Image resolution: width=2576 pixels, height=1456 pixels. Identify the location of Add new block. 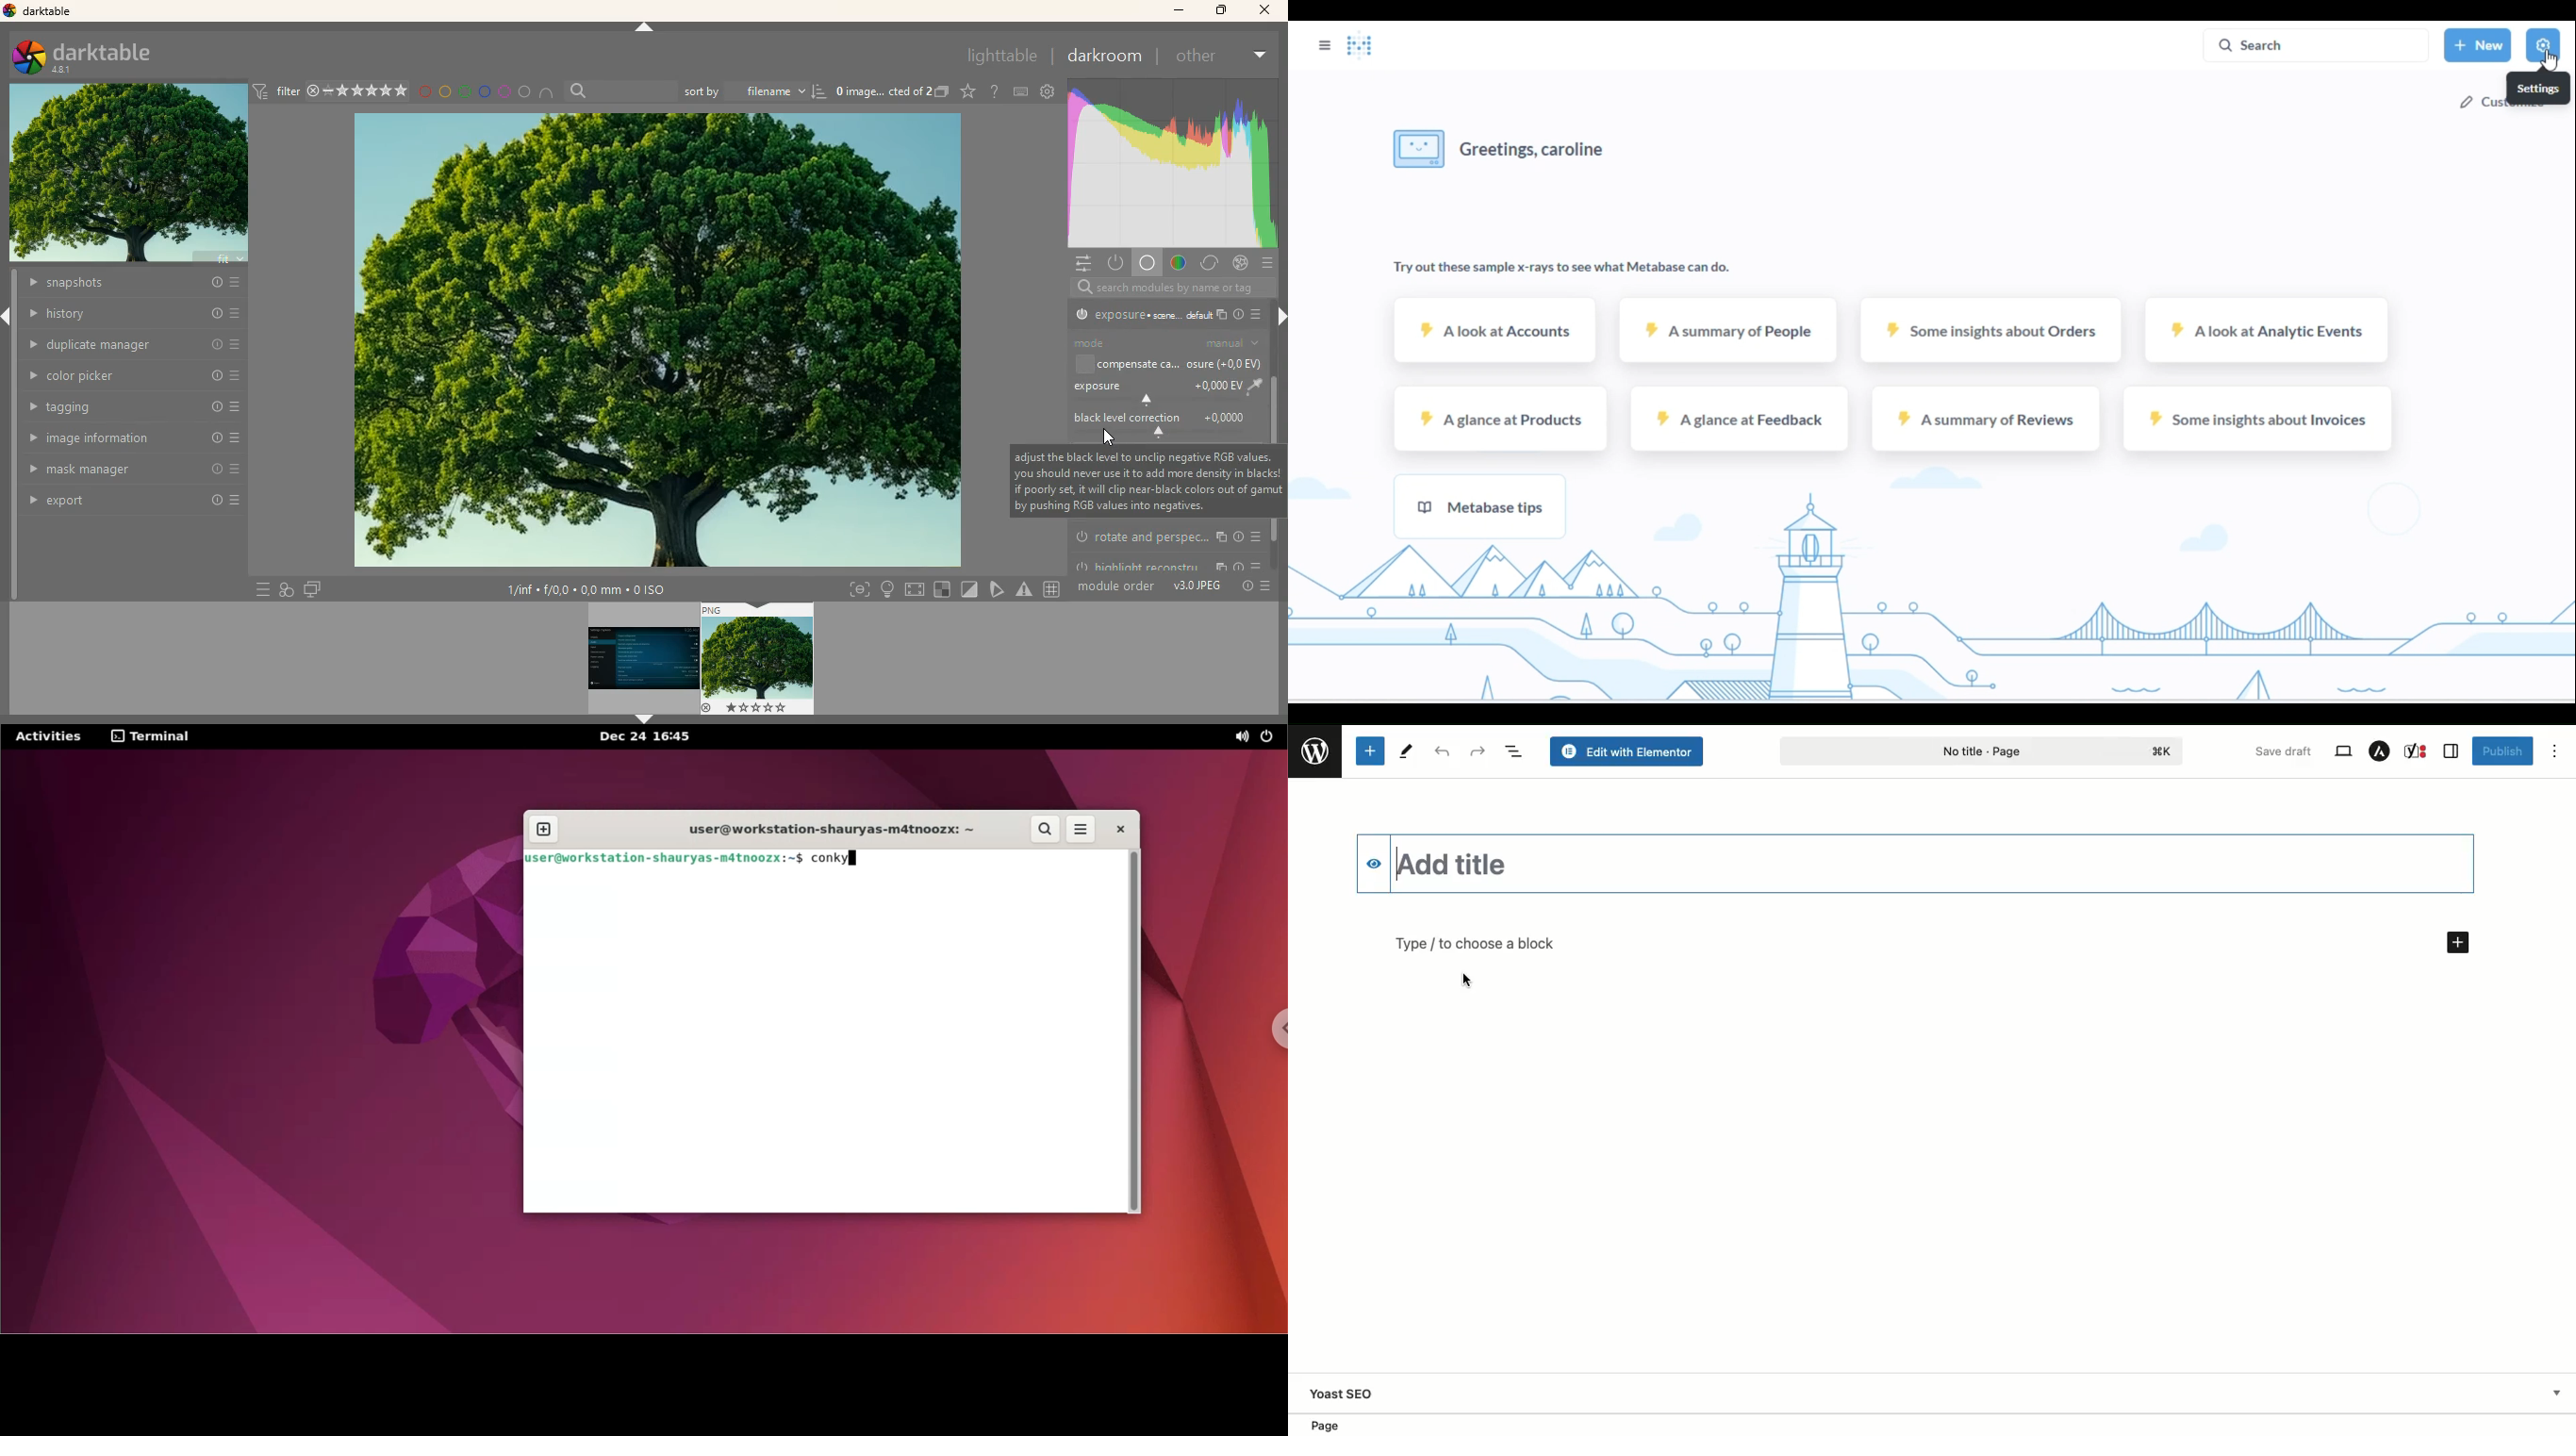
(1369, 752).